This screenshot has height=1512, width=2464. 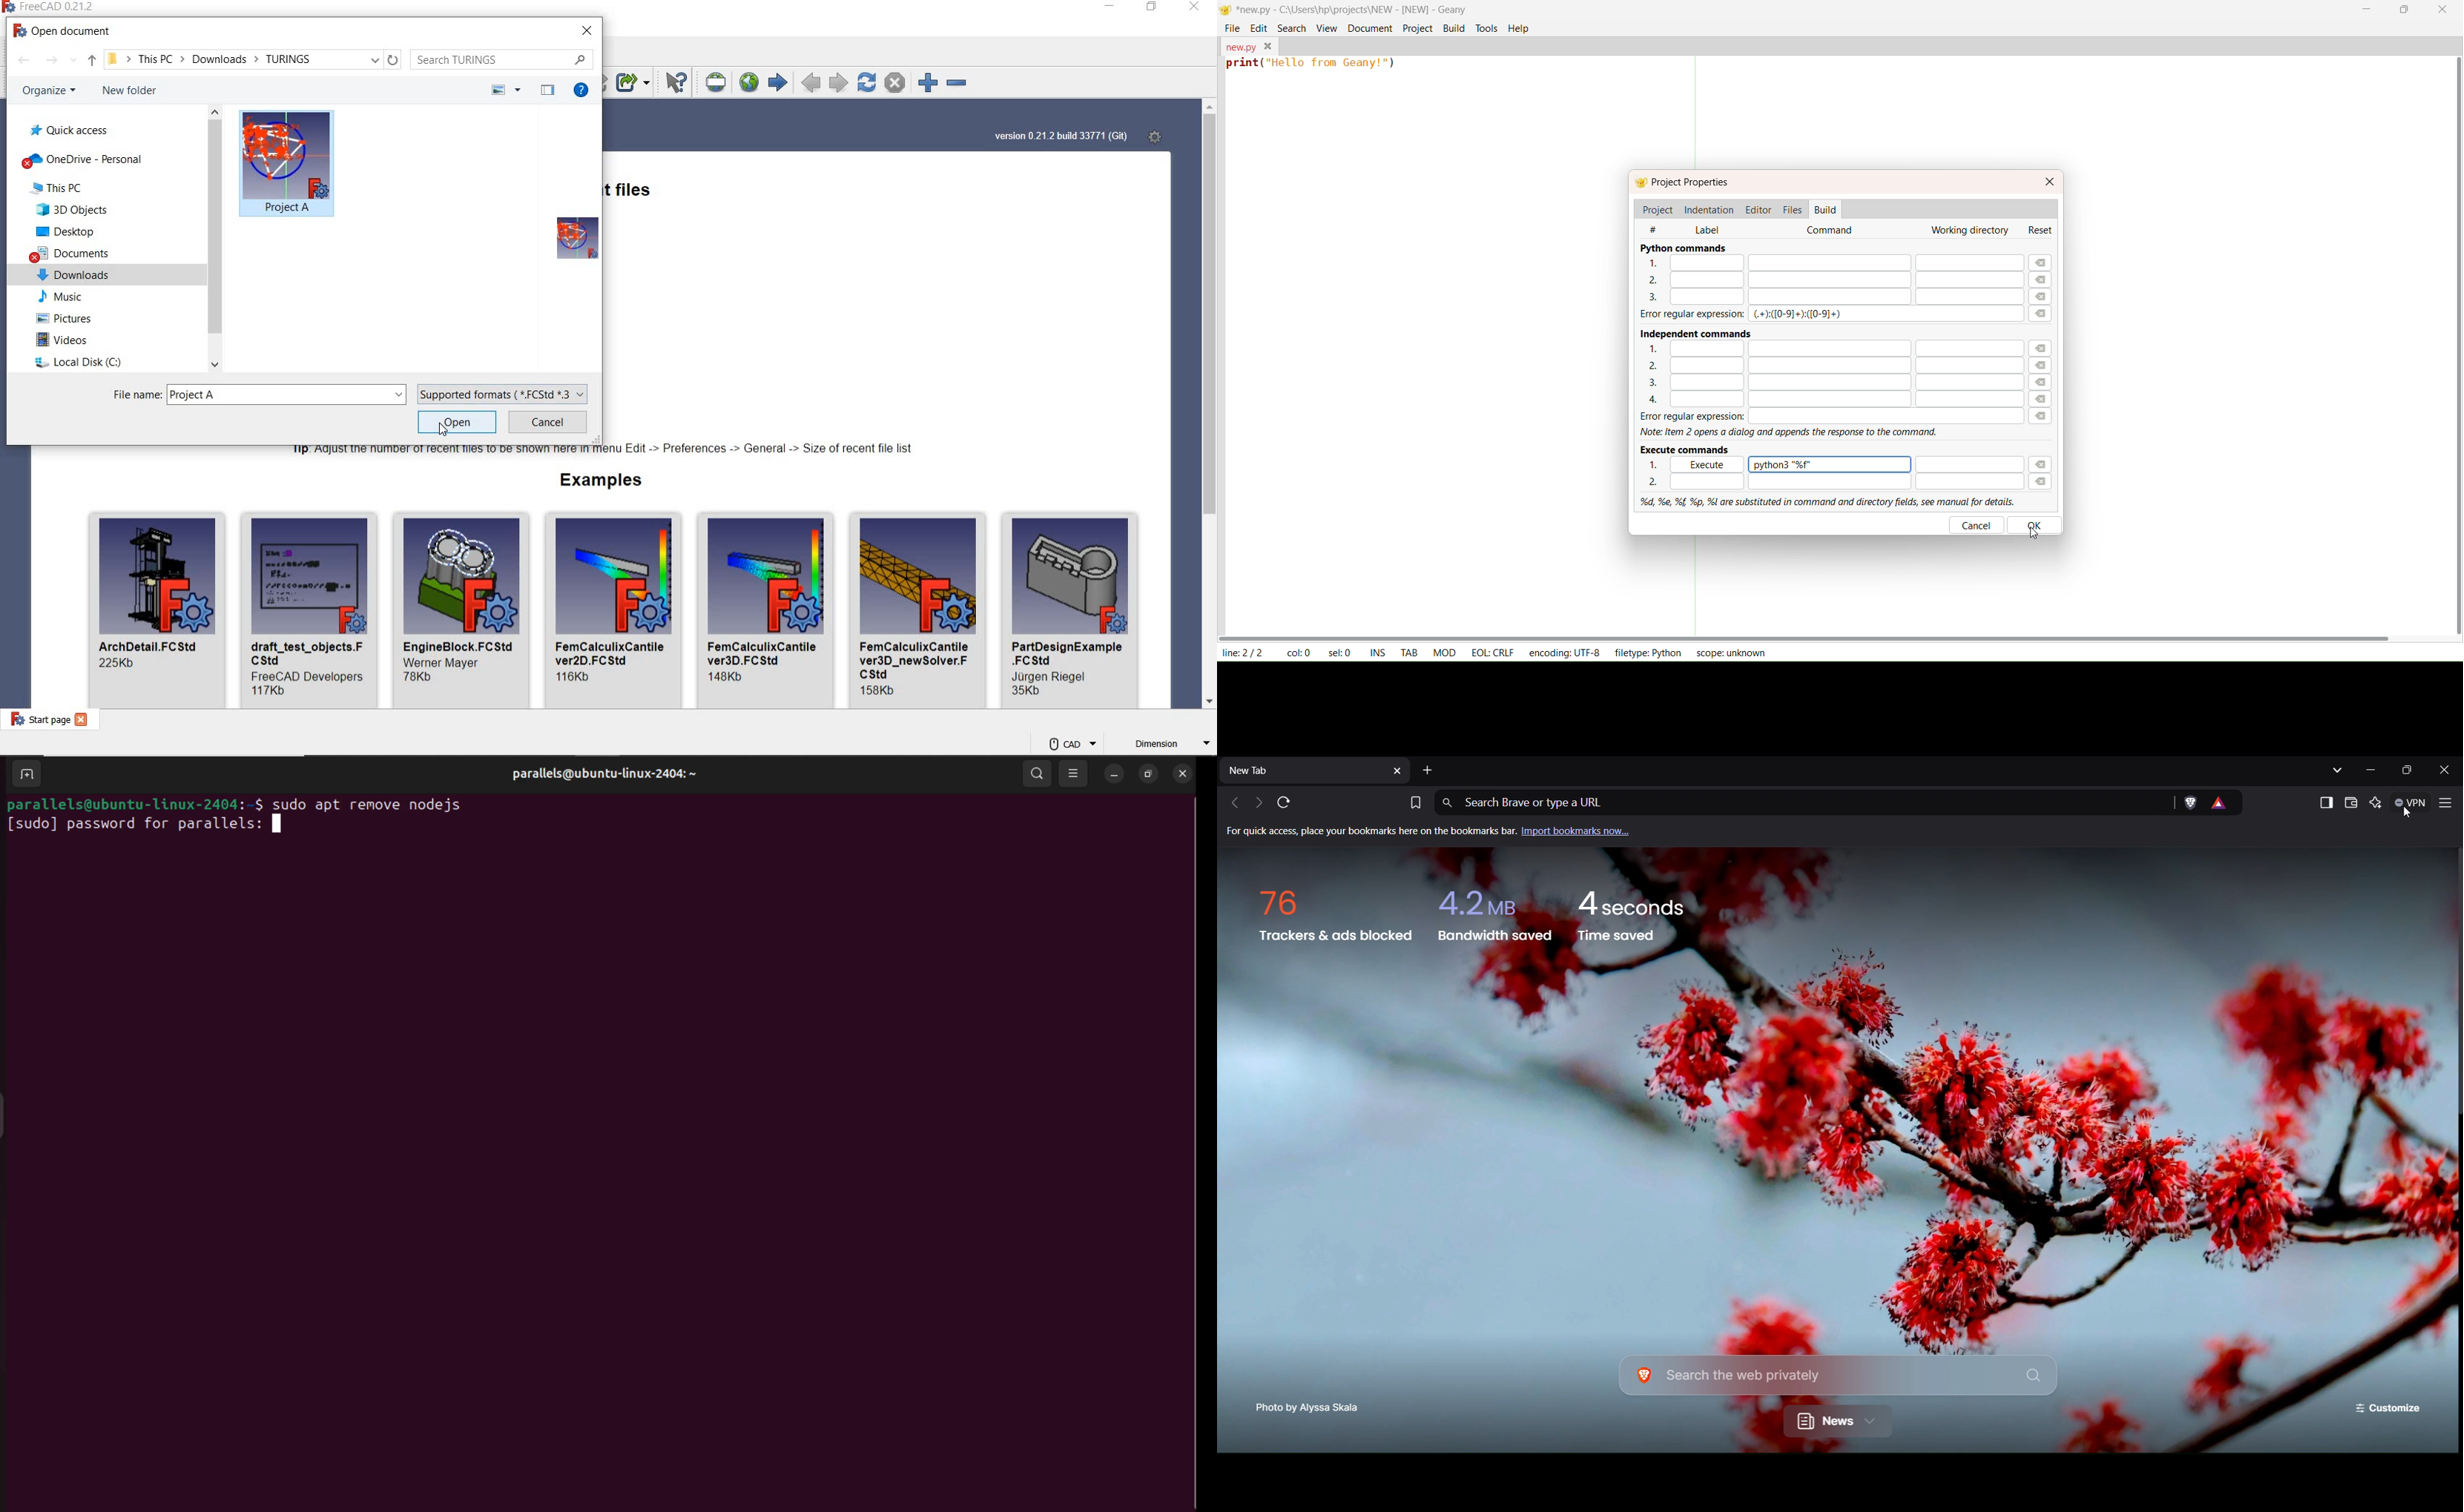 I want to click on commands, so click(x=1832, y=231).